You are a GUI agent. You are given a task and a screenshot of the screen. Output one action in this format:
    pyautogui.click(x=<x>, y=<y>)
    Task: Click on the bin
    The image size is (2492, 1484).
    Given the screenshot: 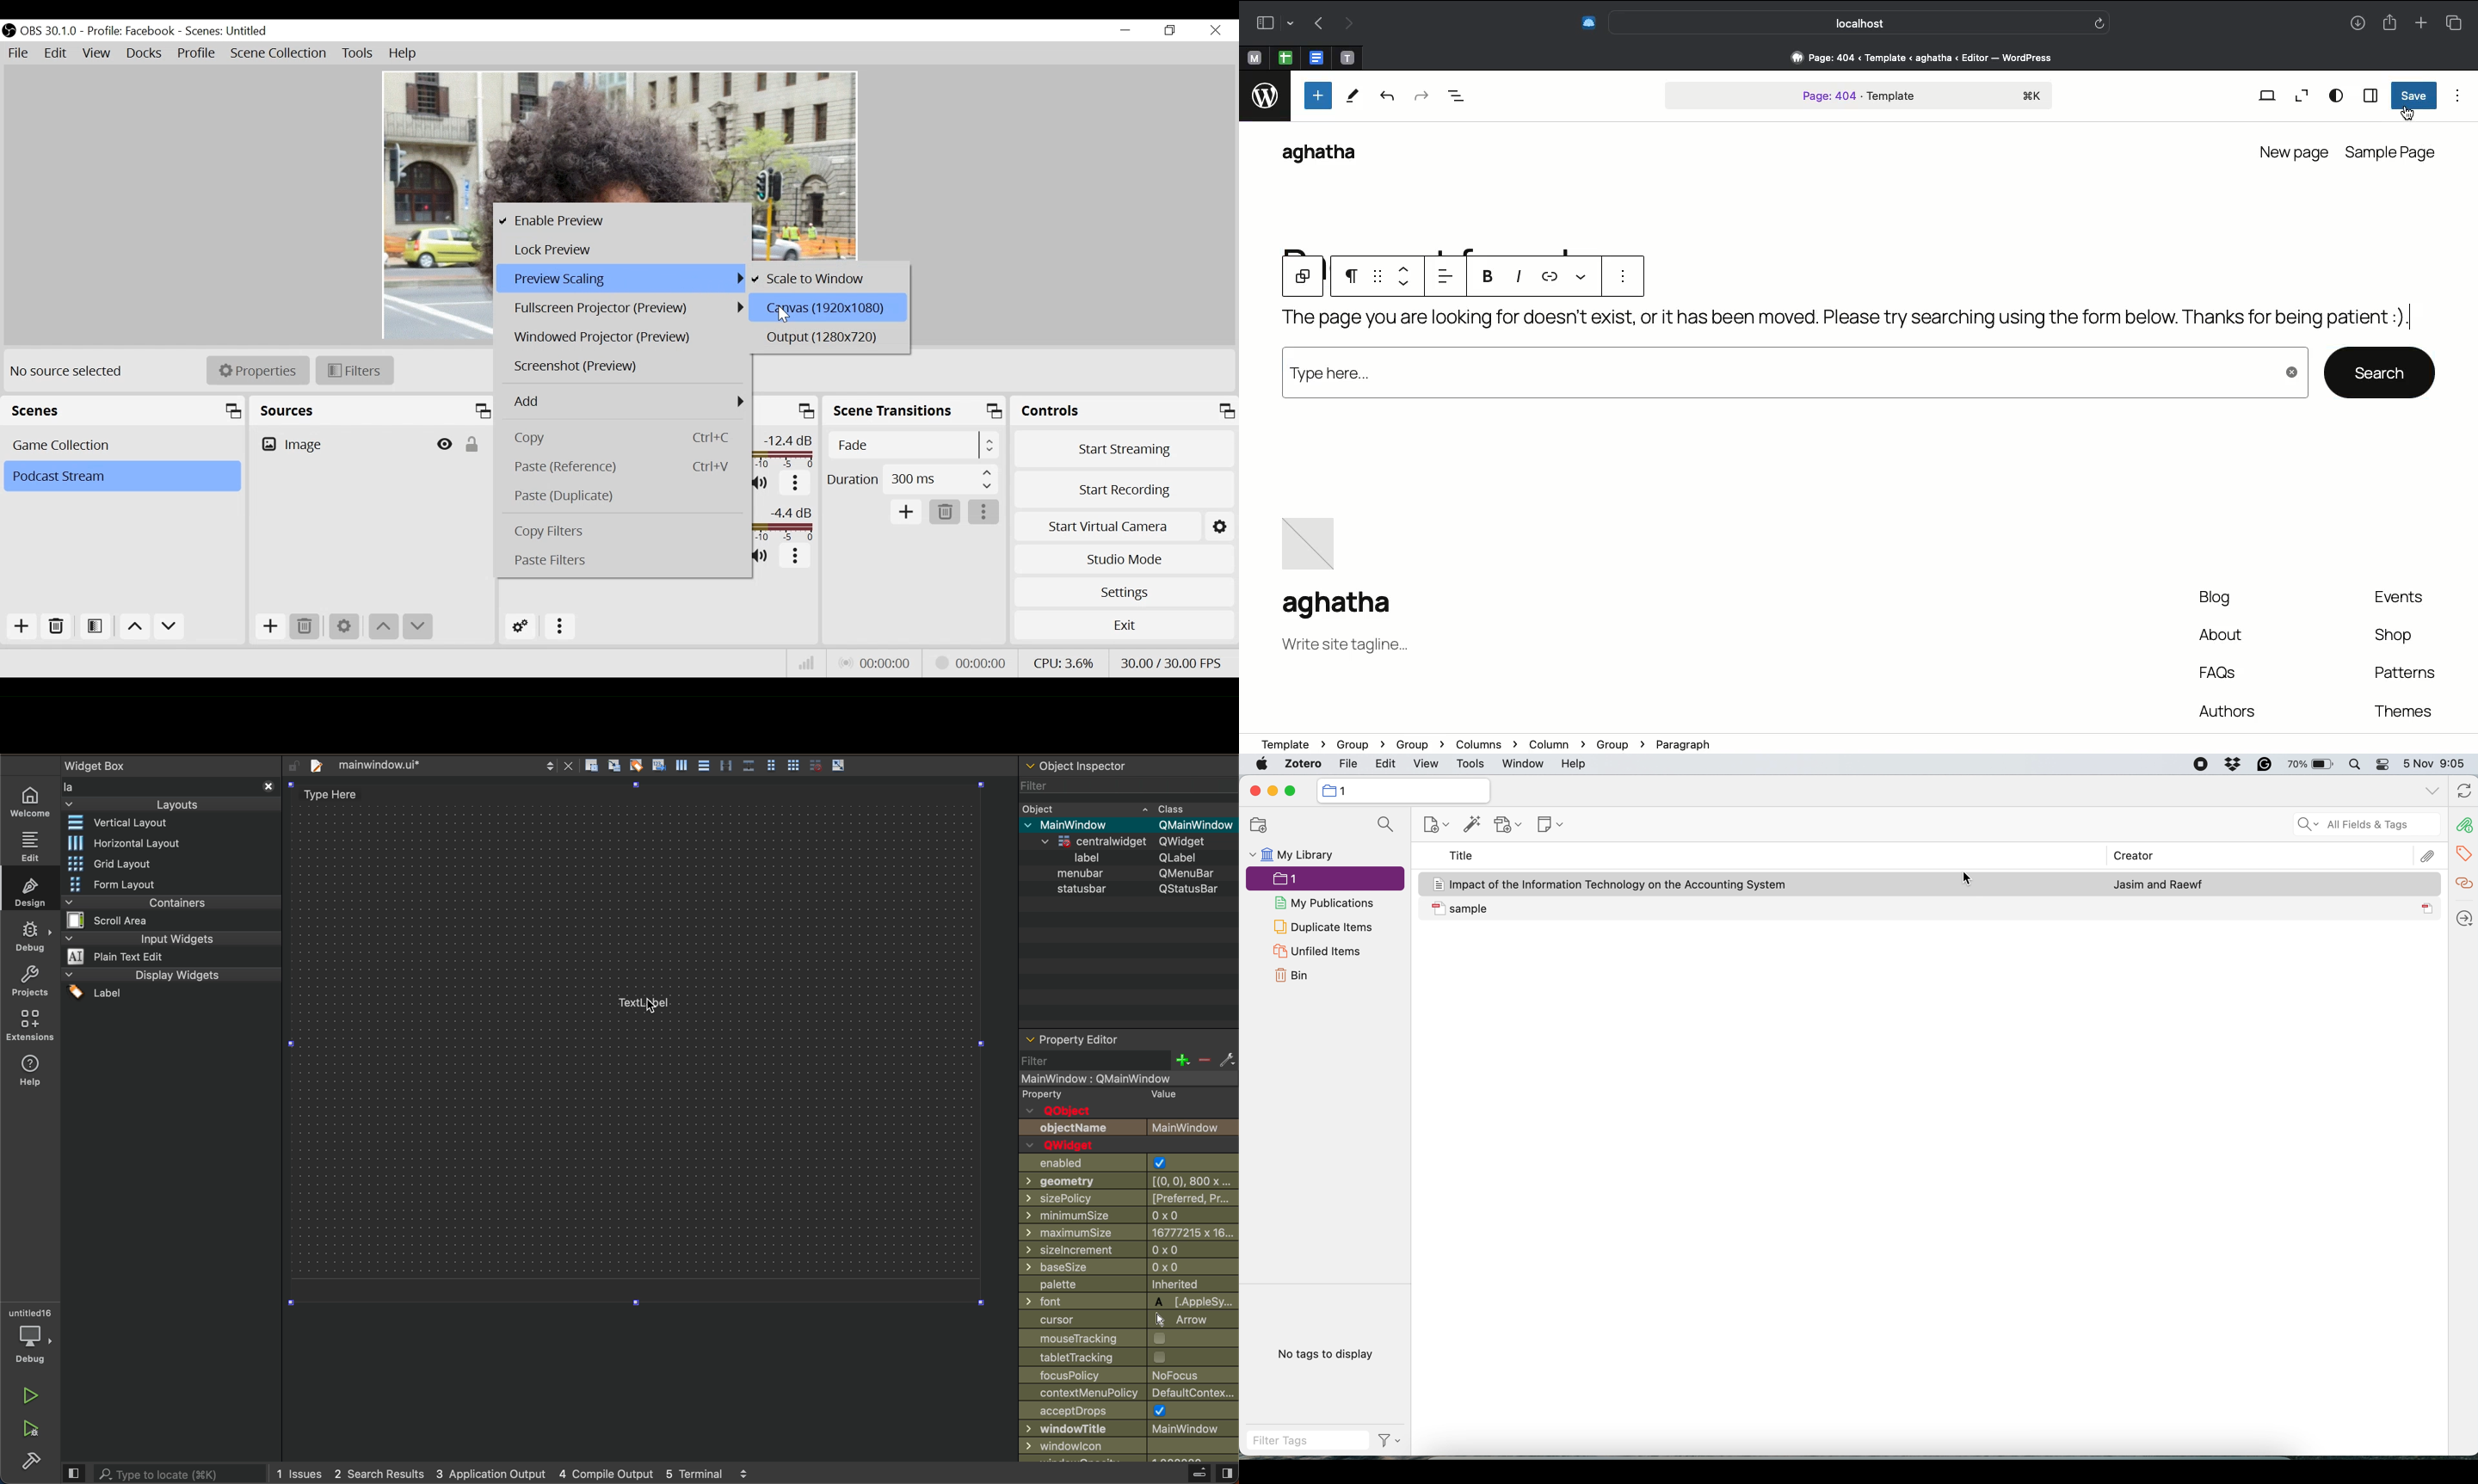 What is the action you would take?
    pyautogui.click(x=1296, y=976)
    